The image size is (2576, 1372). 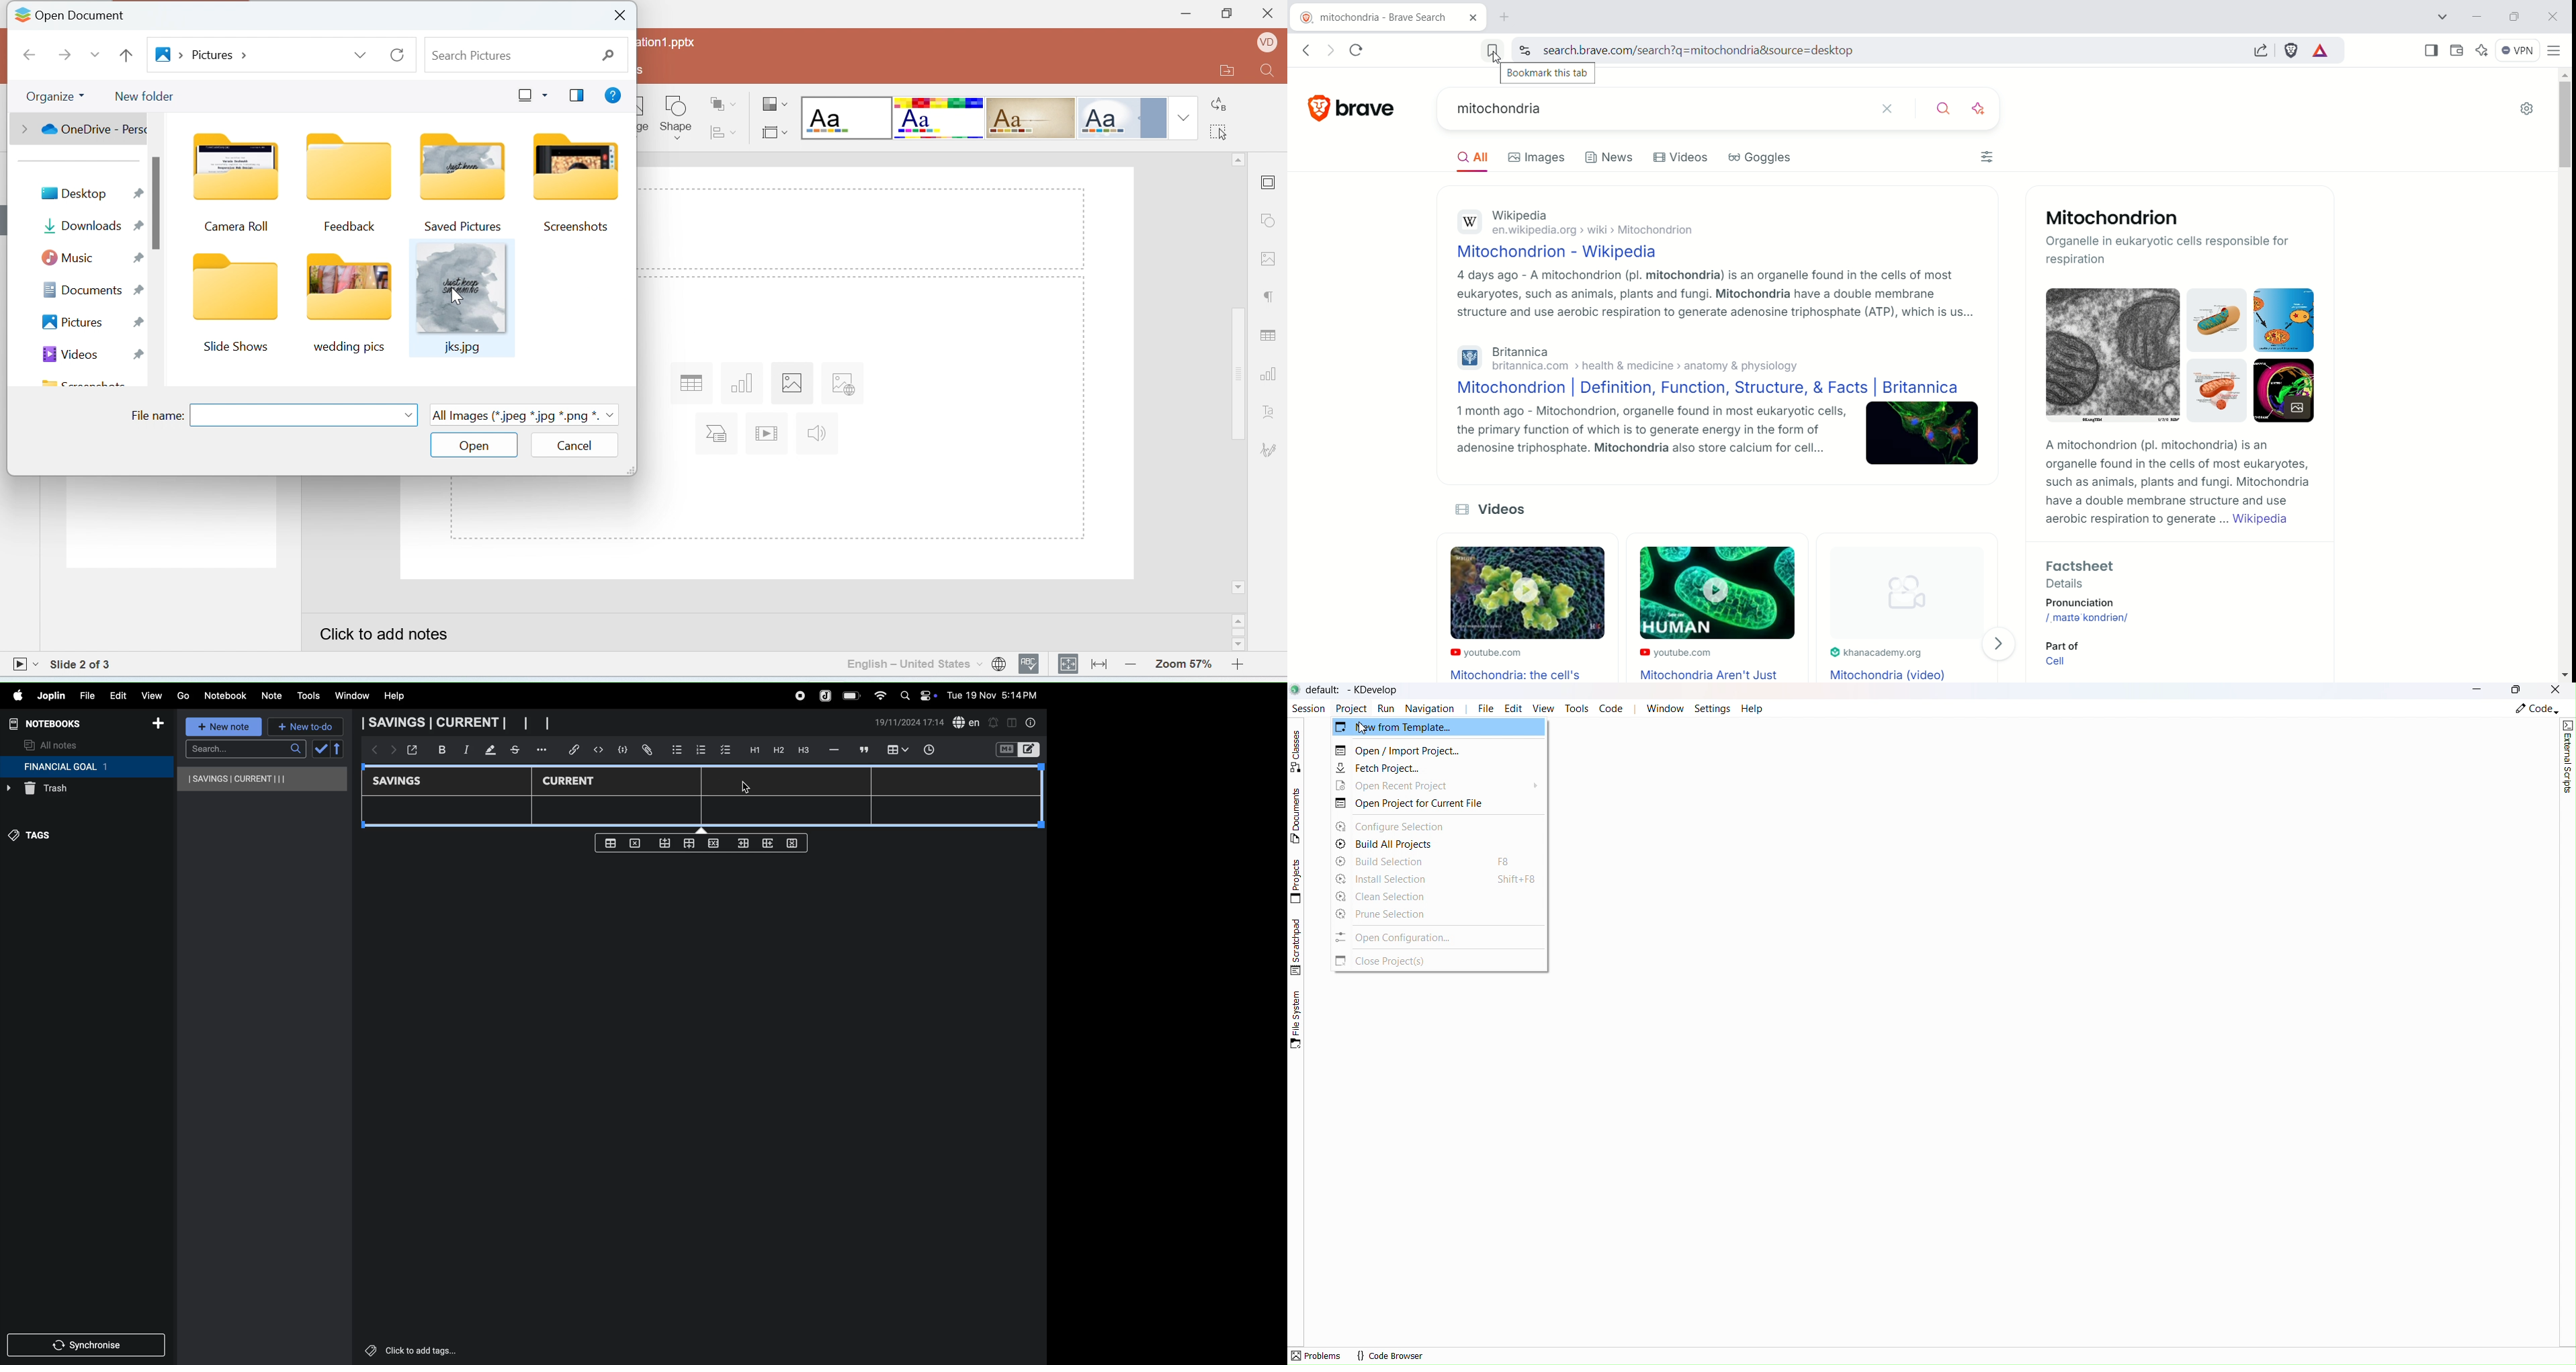 What do you see at coordinates (637, 842) in the screenshot?
I see `delete` at bounding box center [637, 842].